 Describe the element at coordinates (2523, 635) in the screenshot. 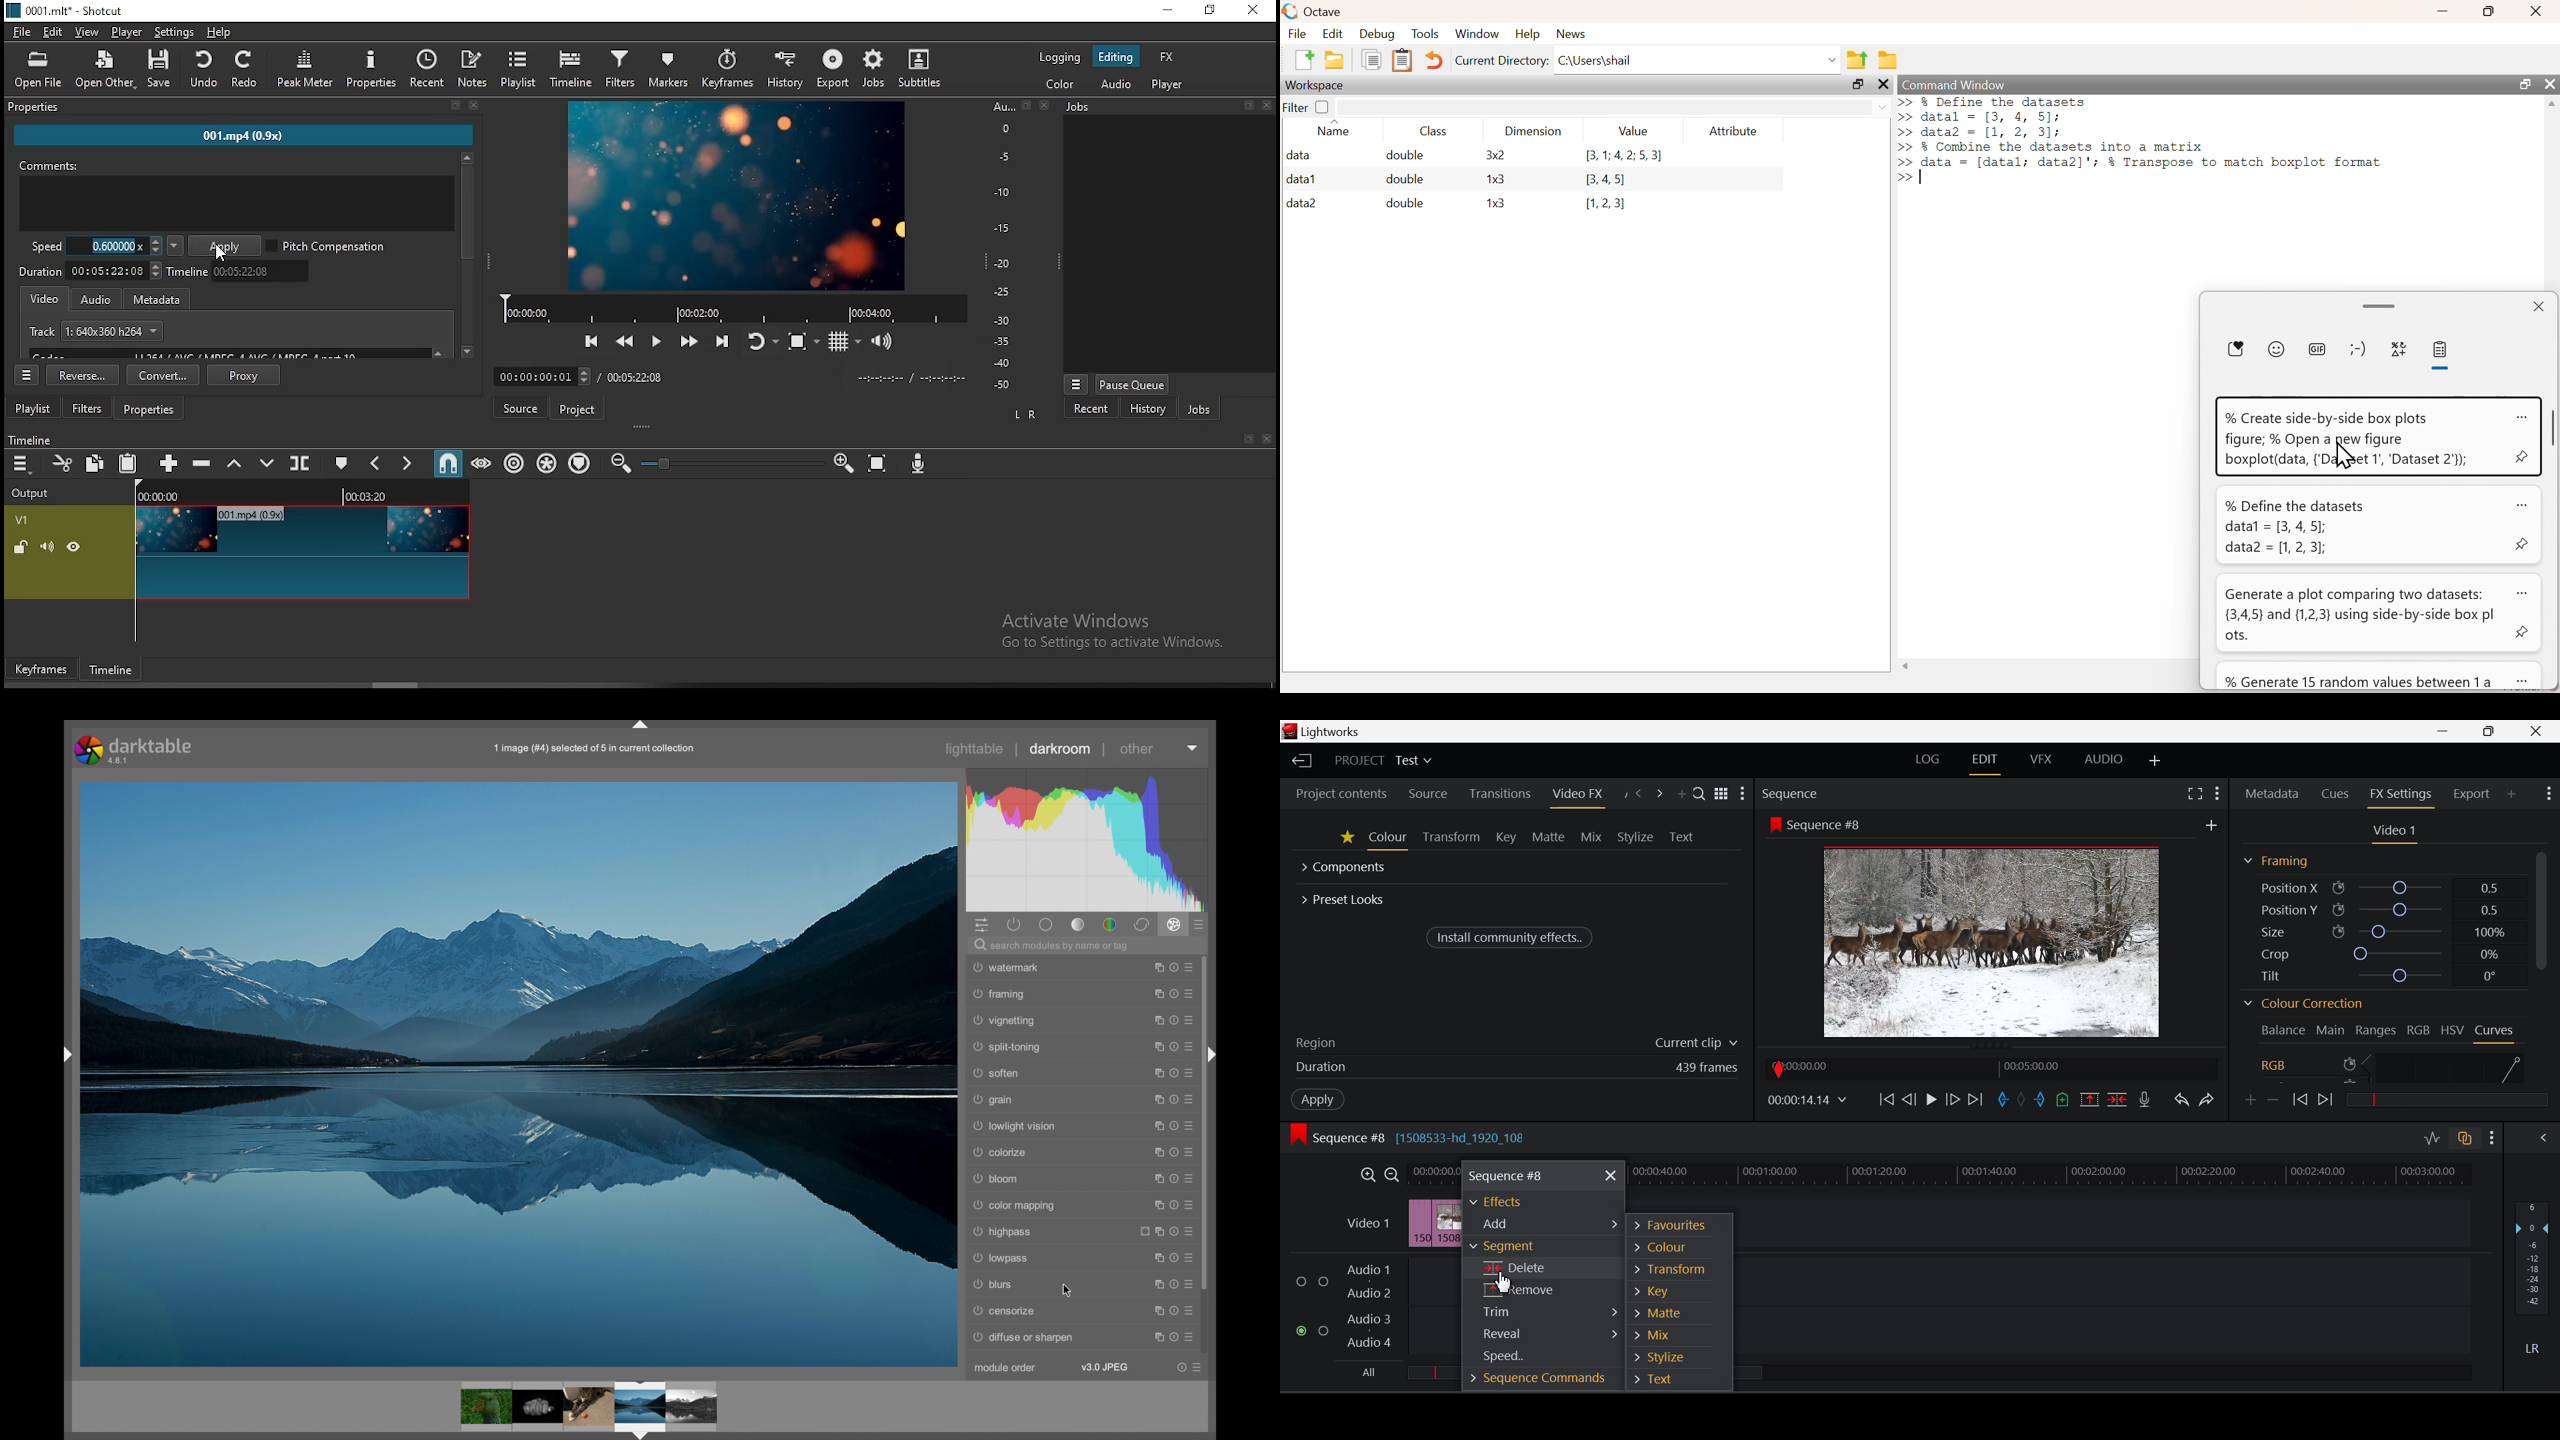

I see `pin` at that location.